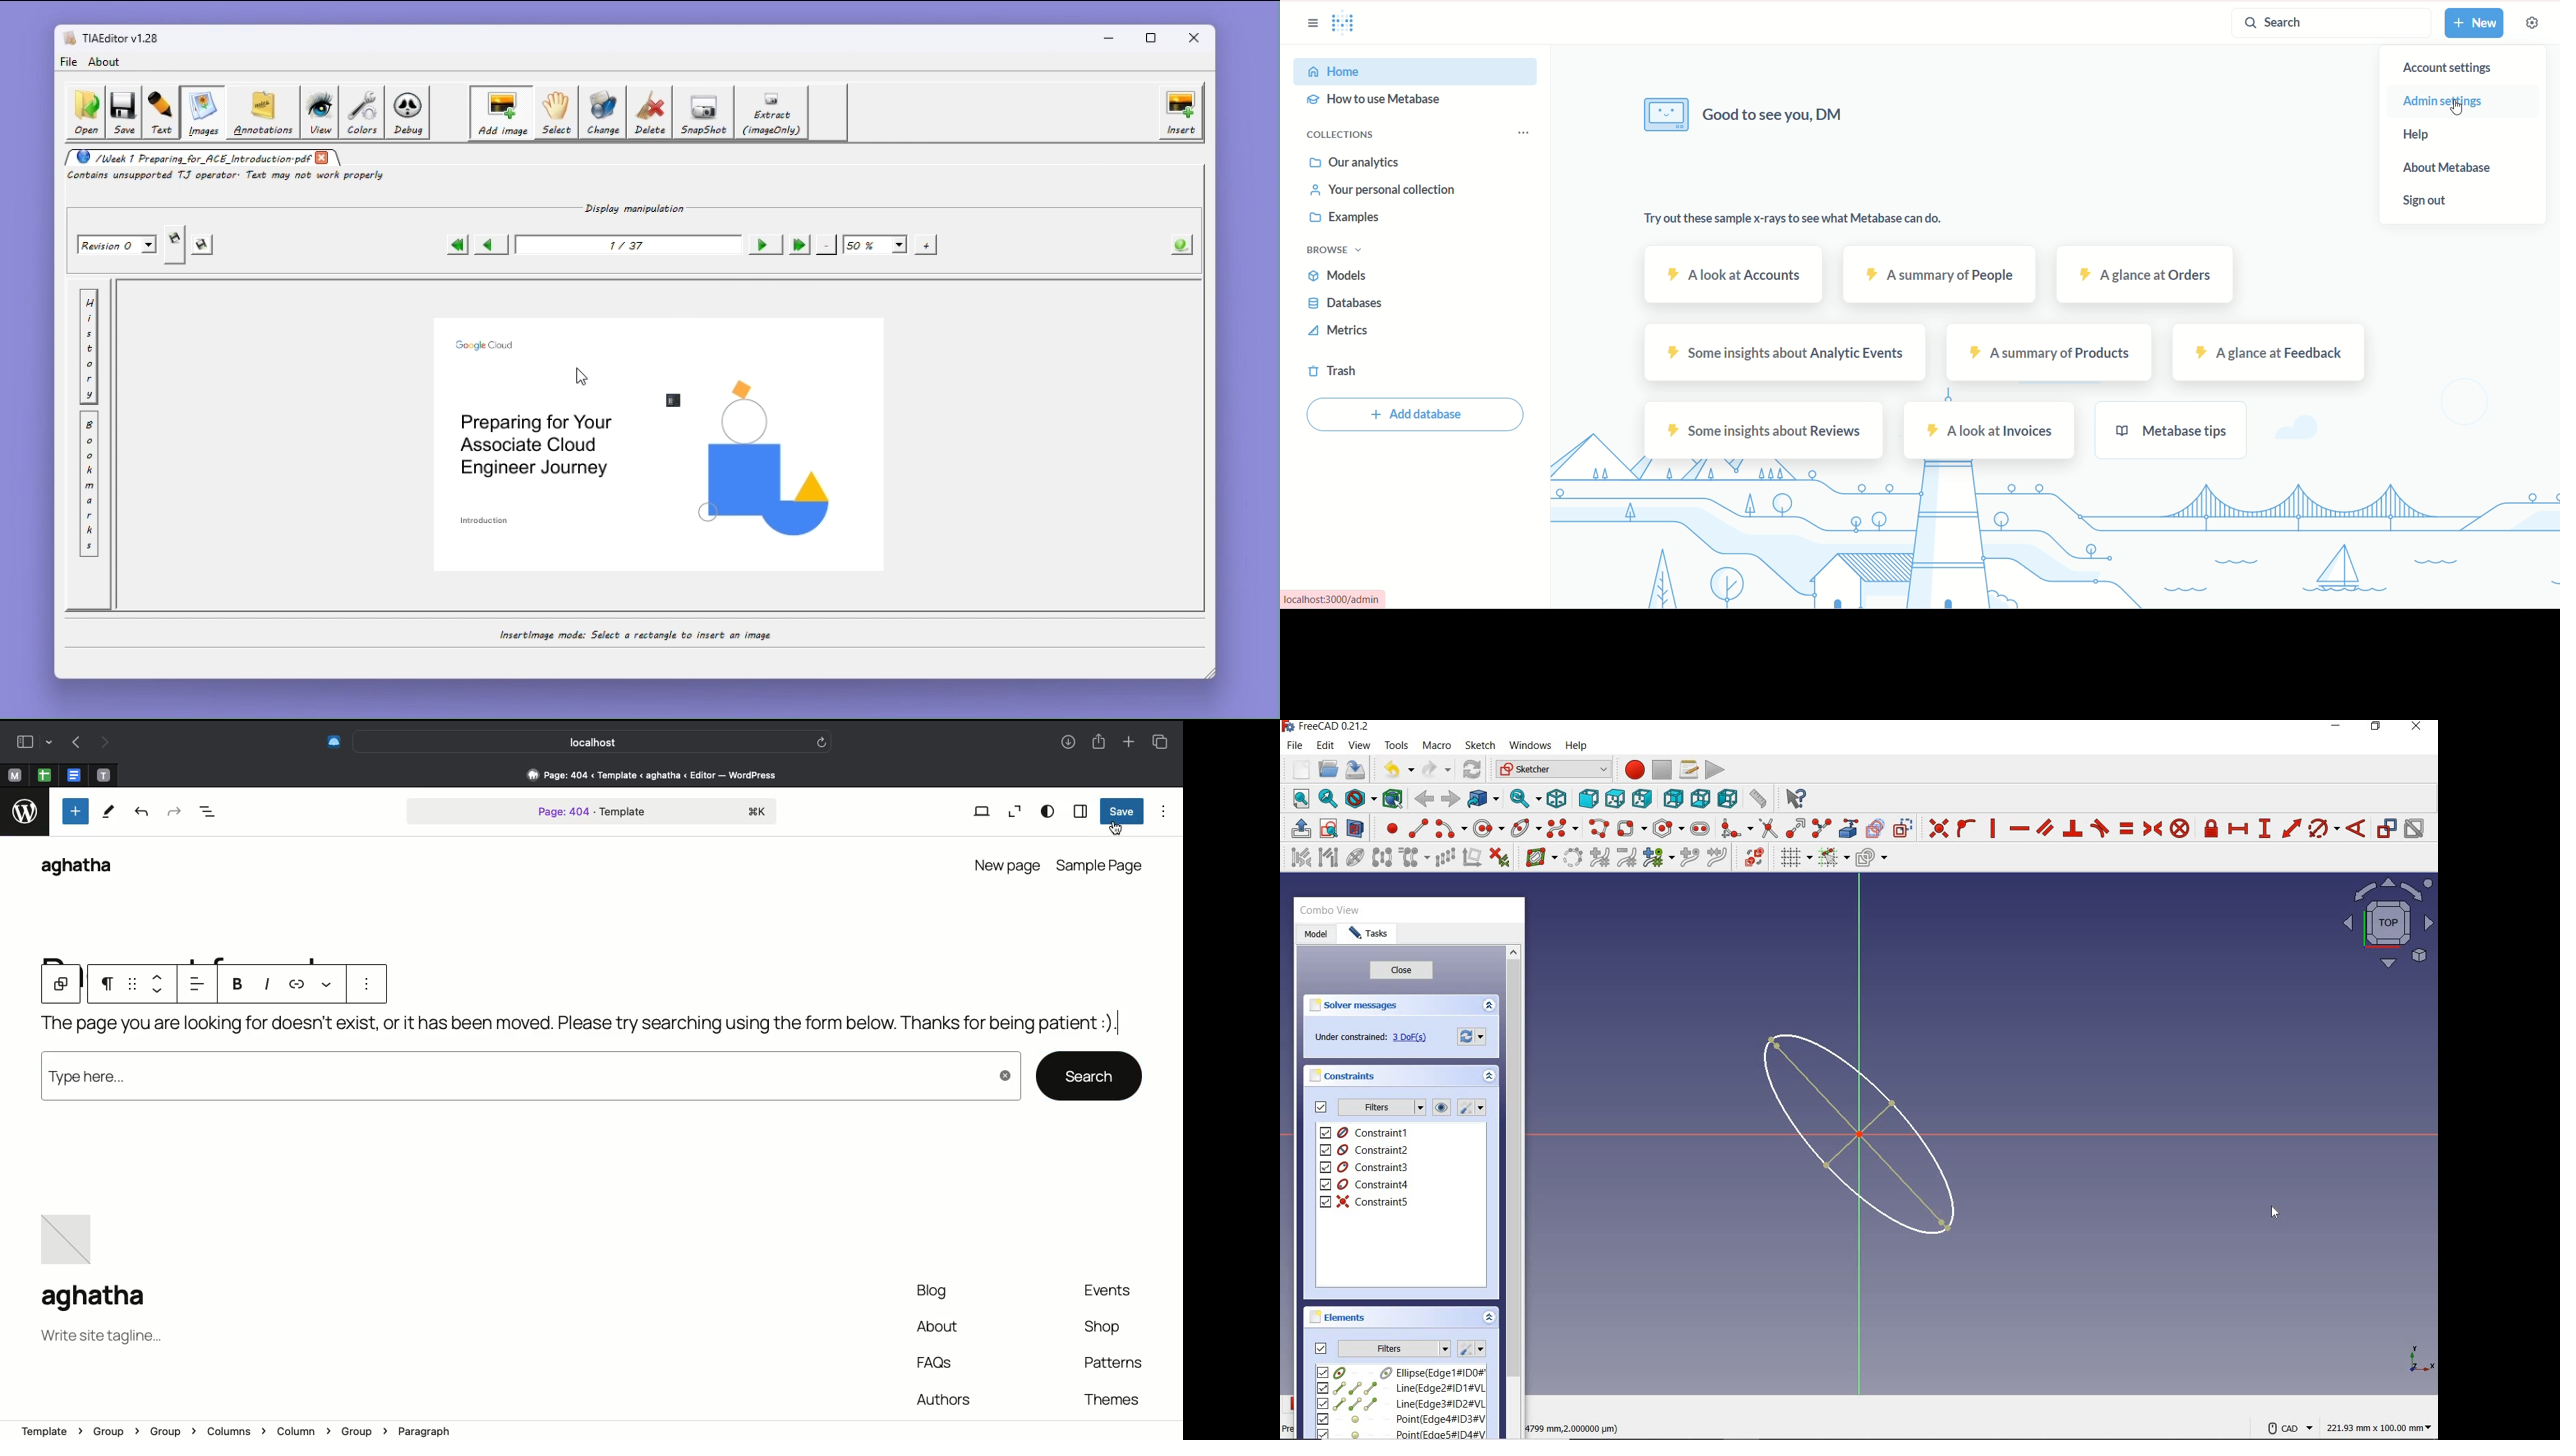 The image size is (2576, 1456). I want to click on close, so click(1401, 971).